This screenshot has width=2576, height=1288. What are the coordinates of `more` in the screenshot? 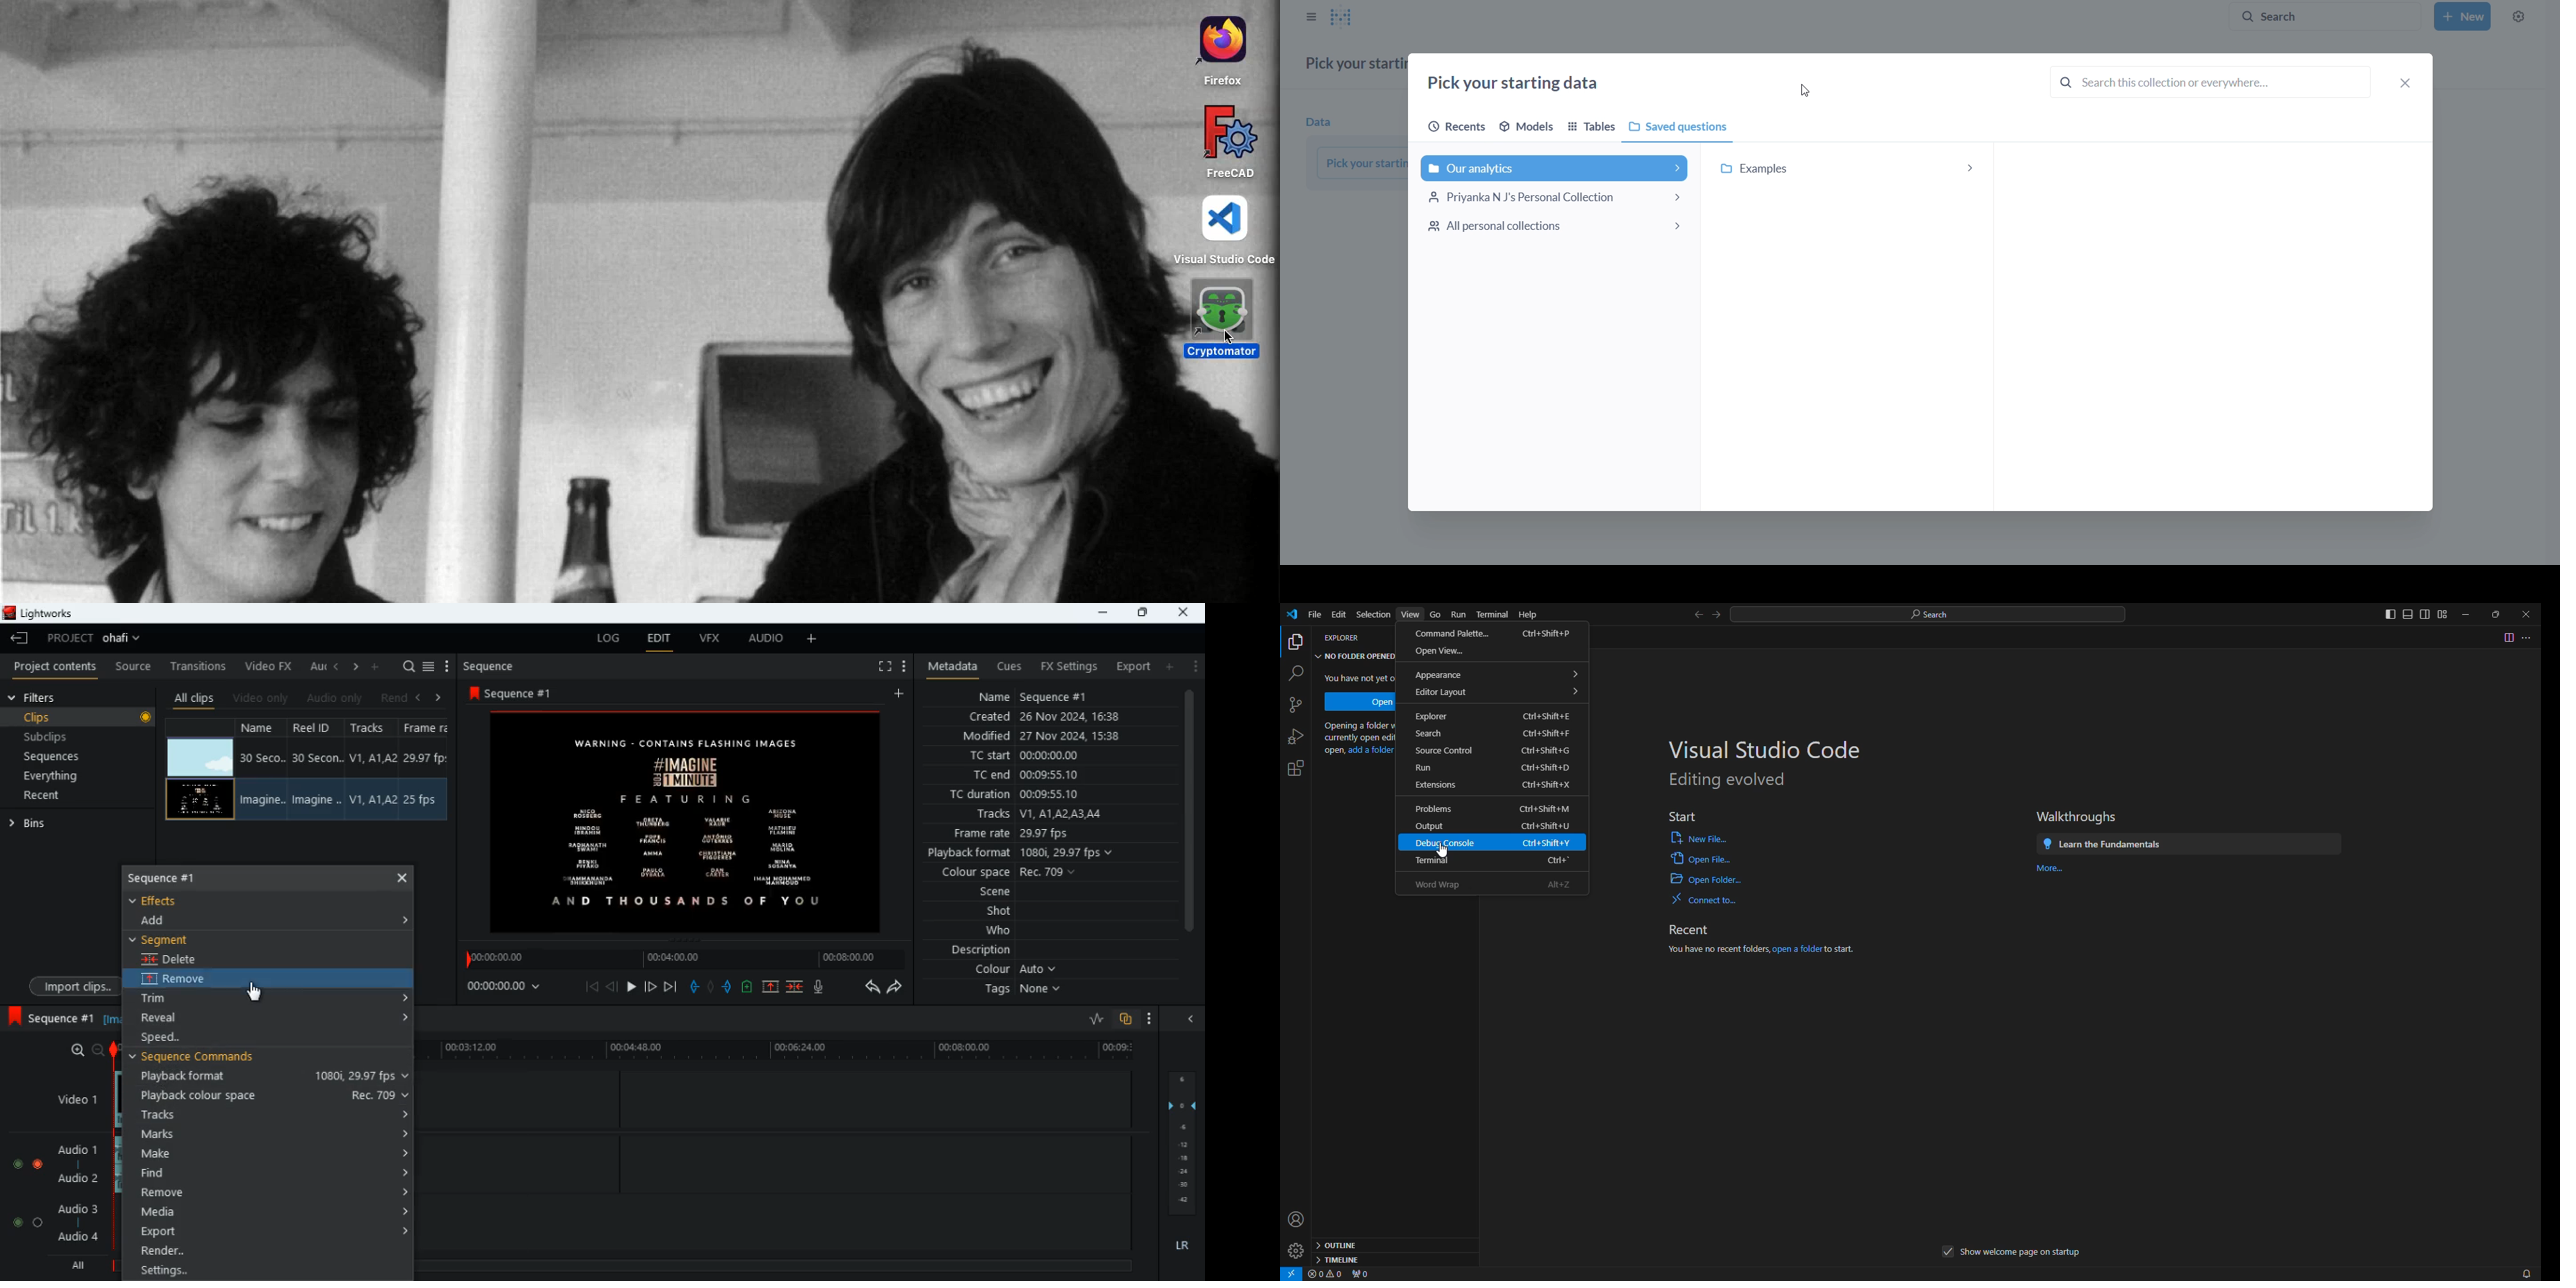 It's located at (811, 640).